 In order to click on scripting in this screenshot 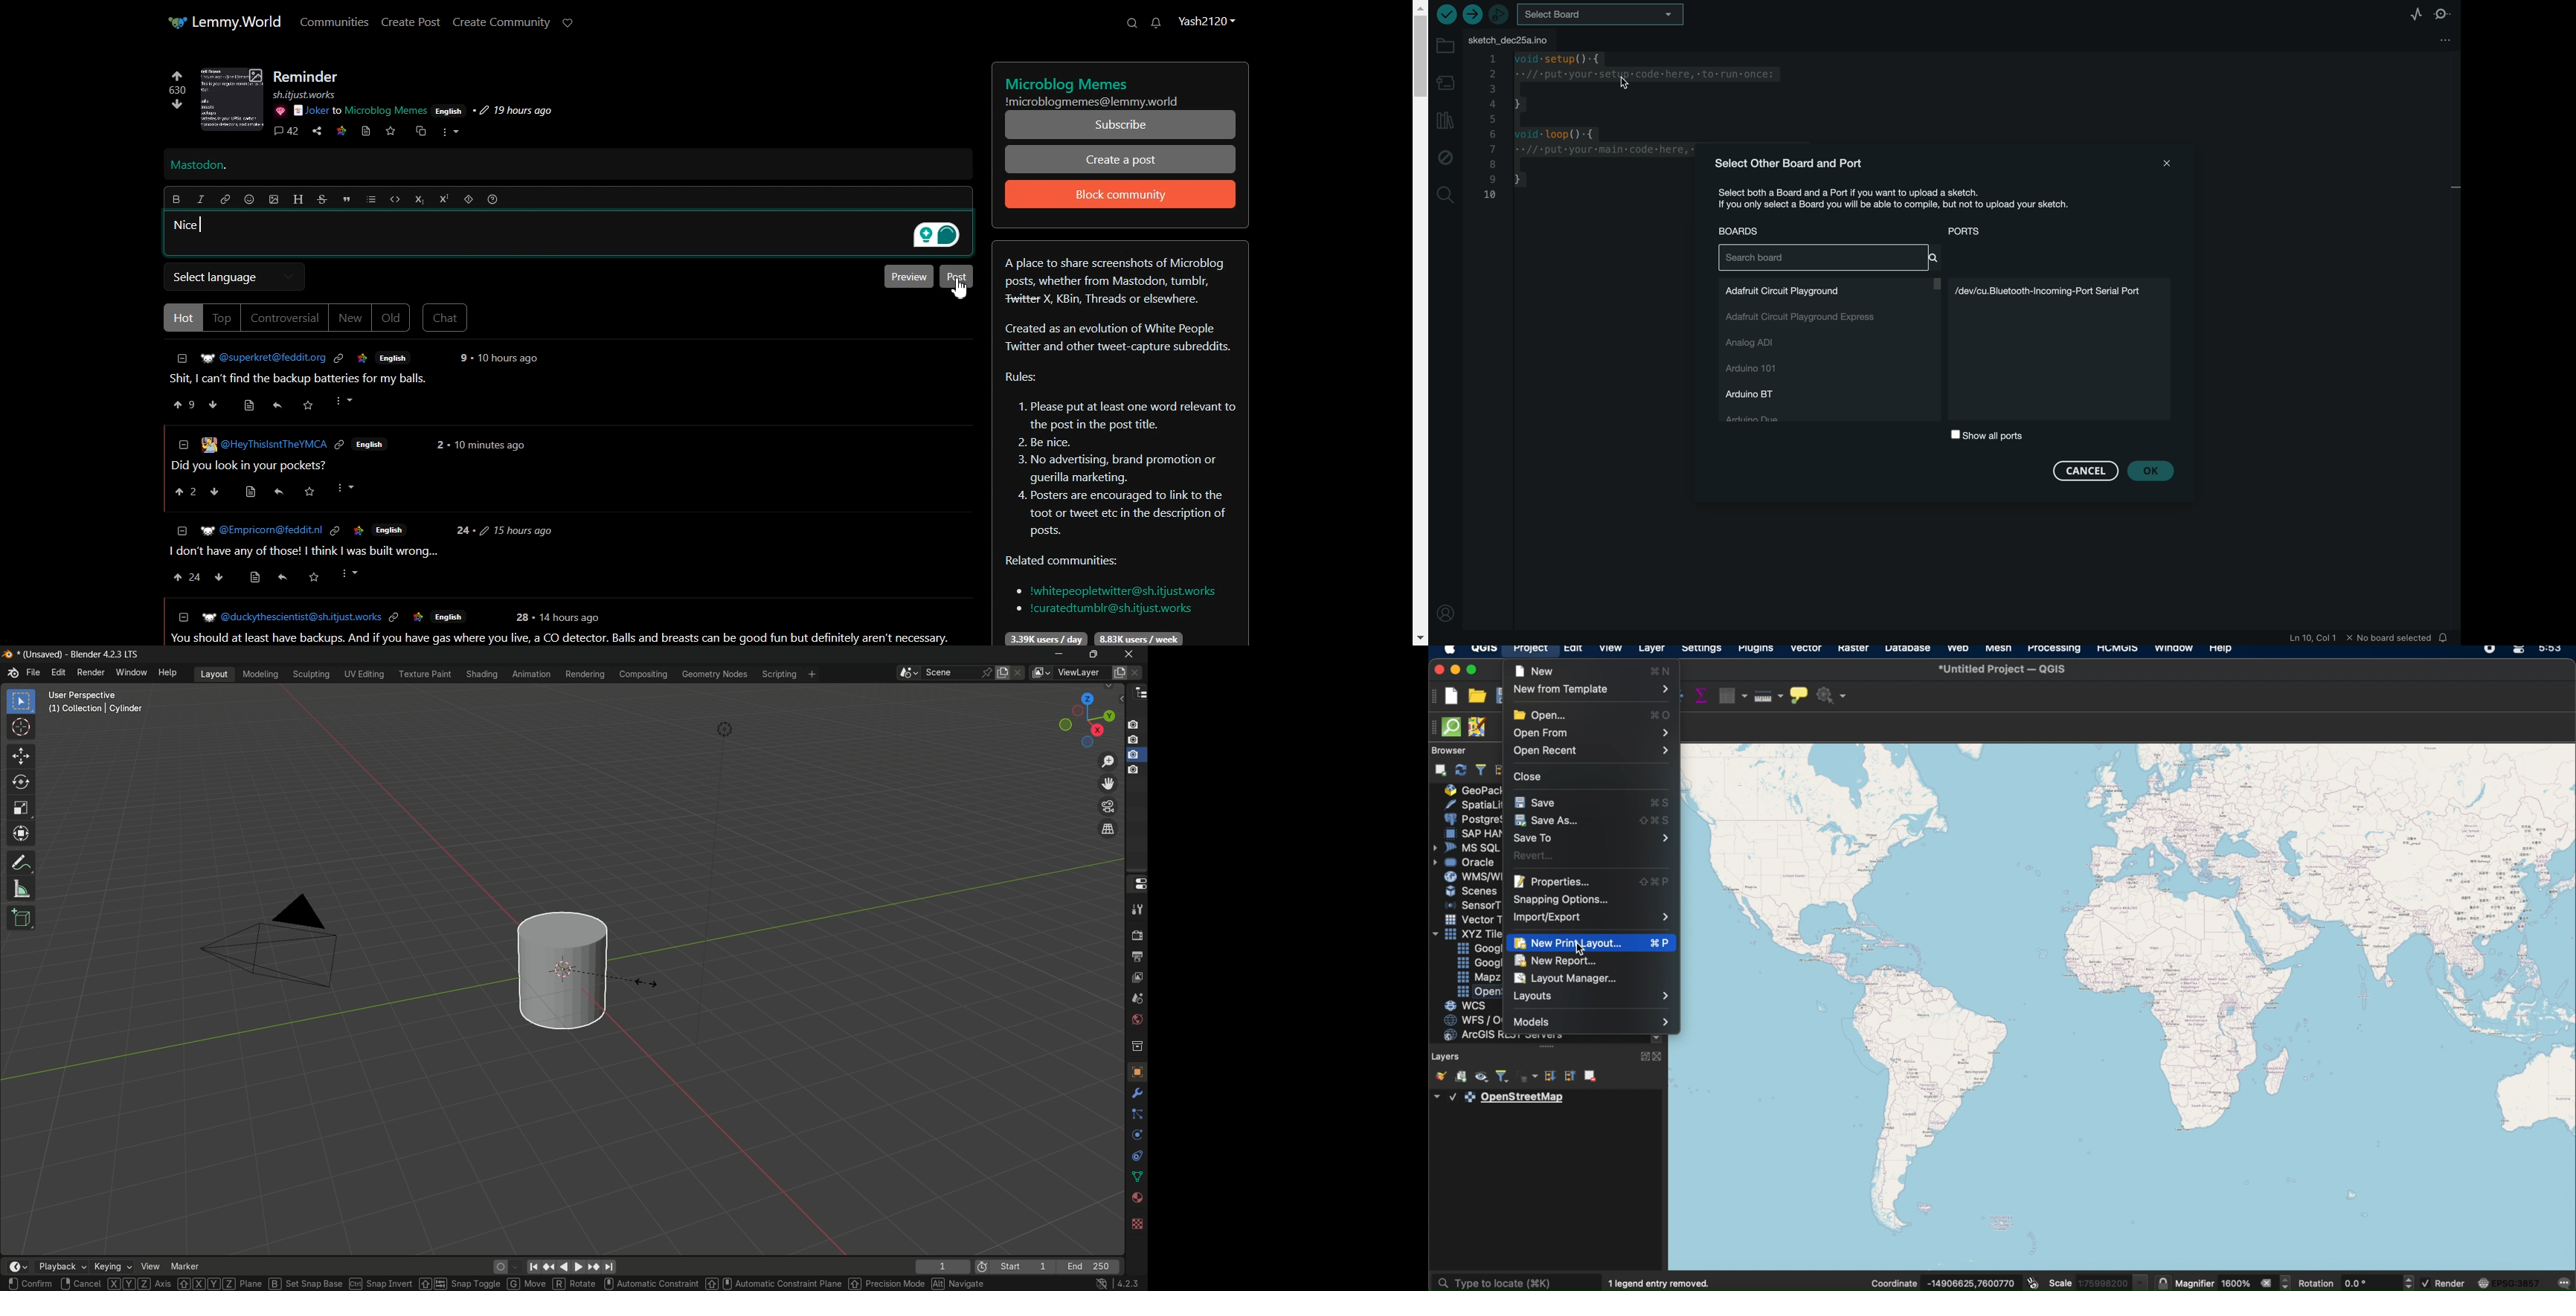, I will do `click(780, 674)`.